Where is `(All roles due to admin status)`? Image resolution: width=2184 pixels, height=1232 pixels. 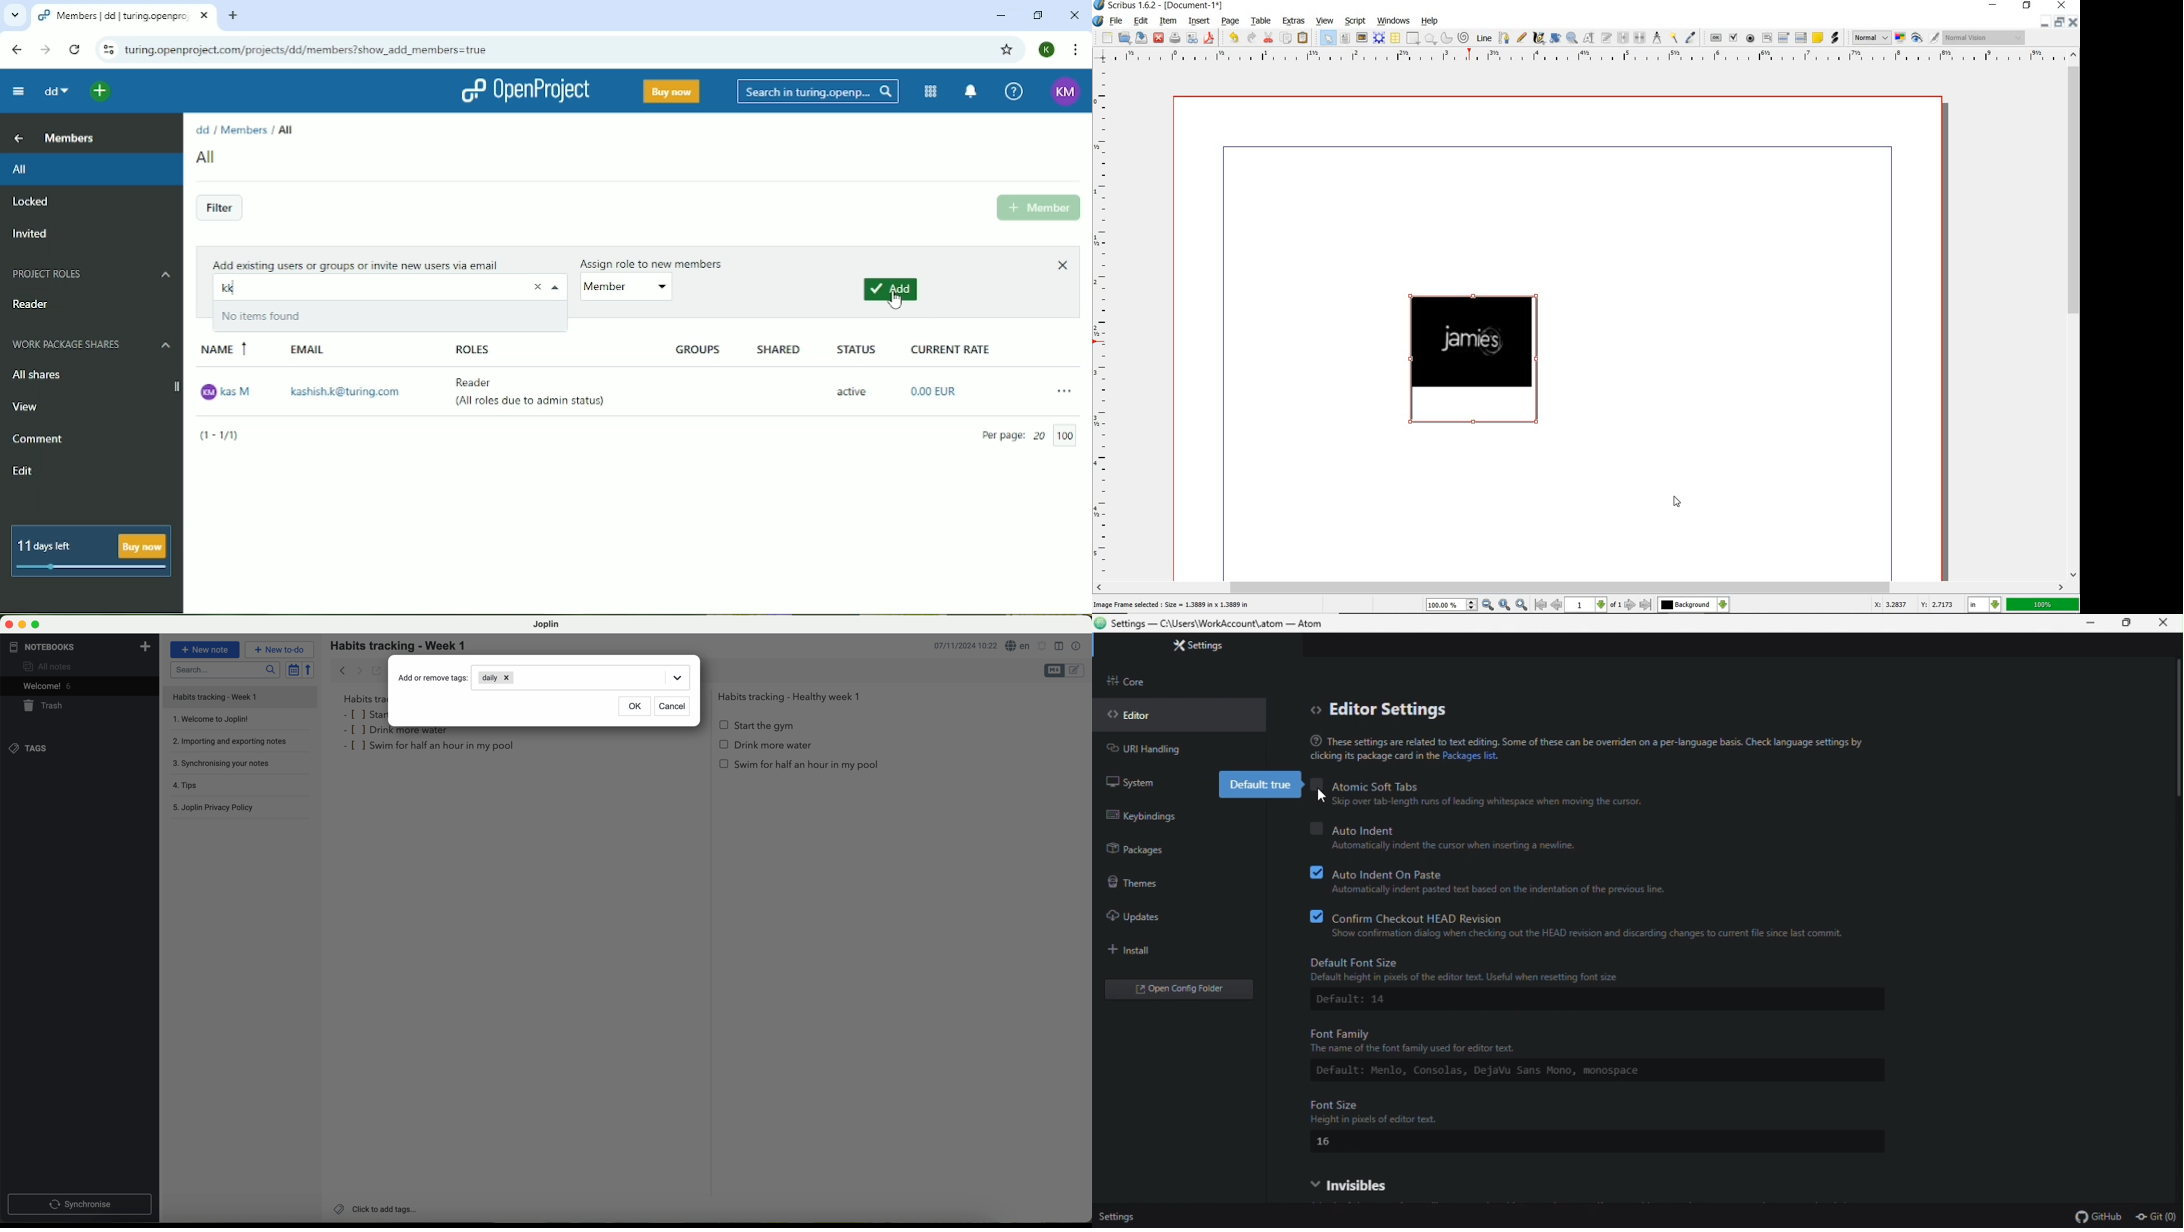
(All roles due to admin status) is located at coordinates (532, 405).